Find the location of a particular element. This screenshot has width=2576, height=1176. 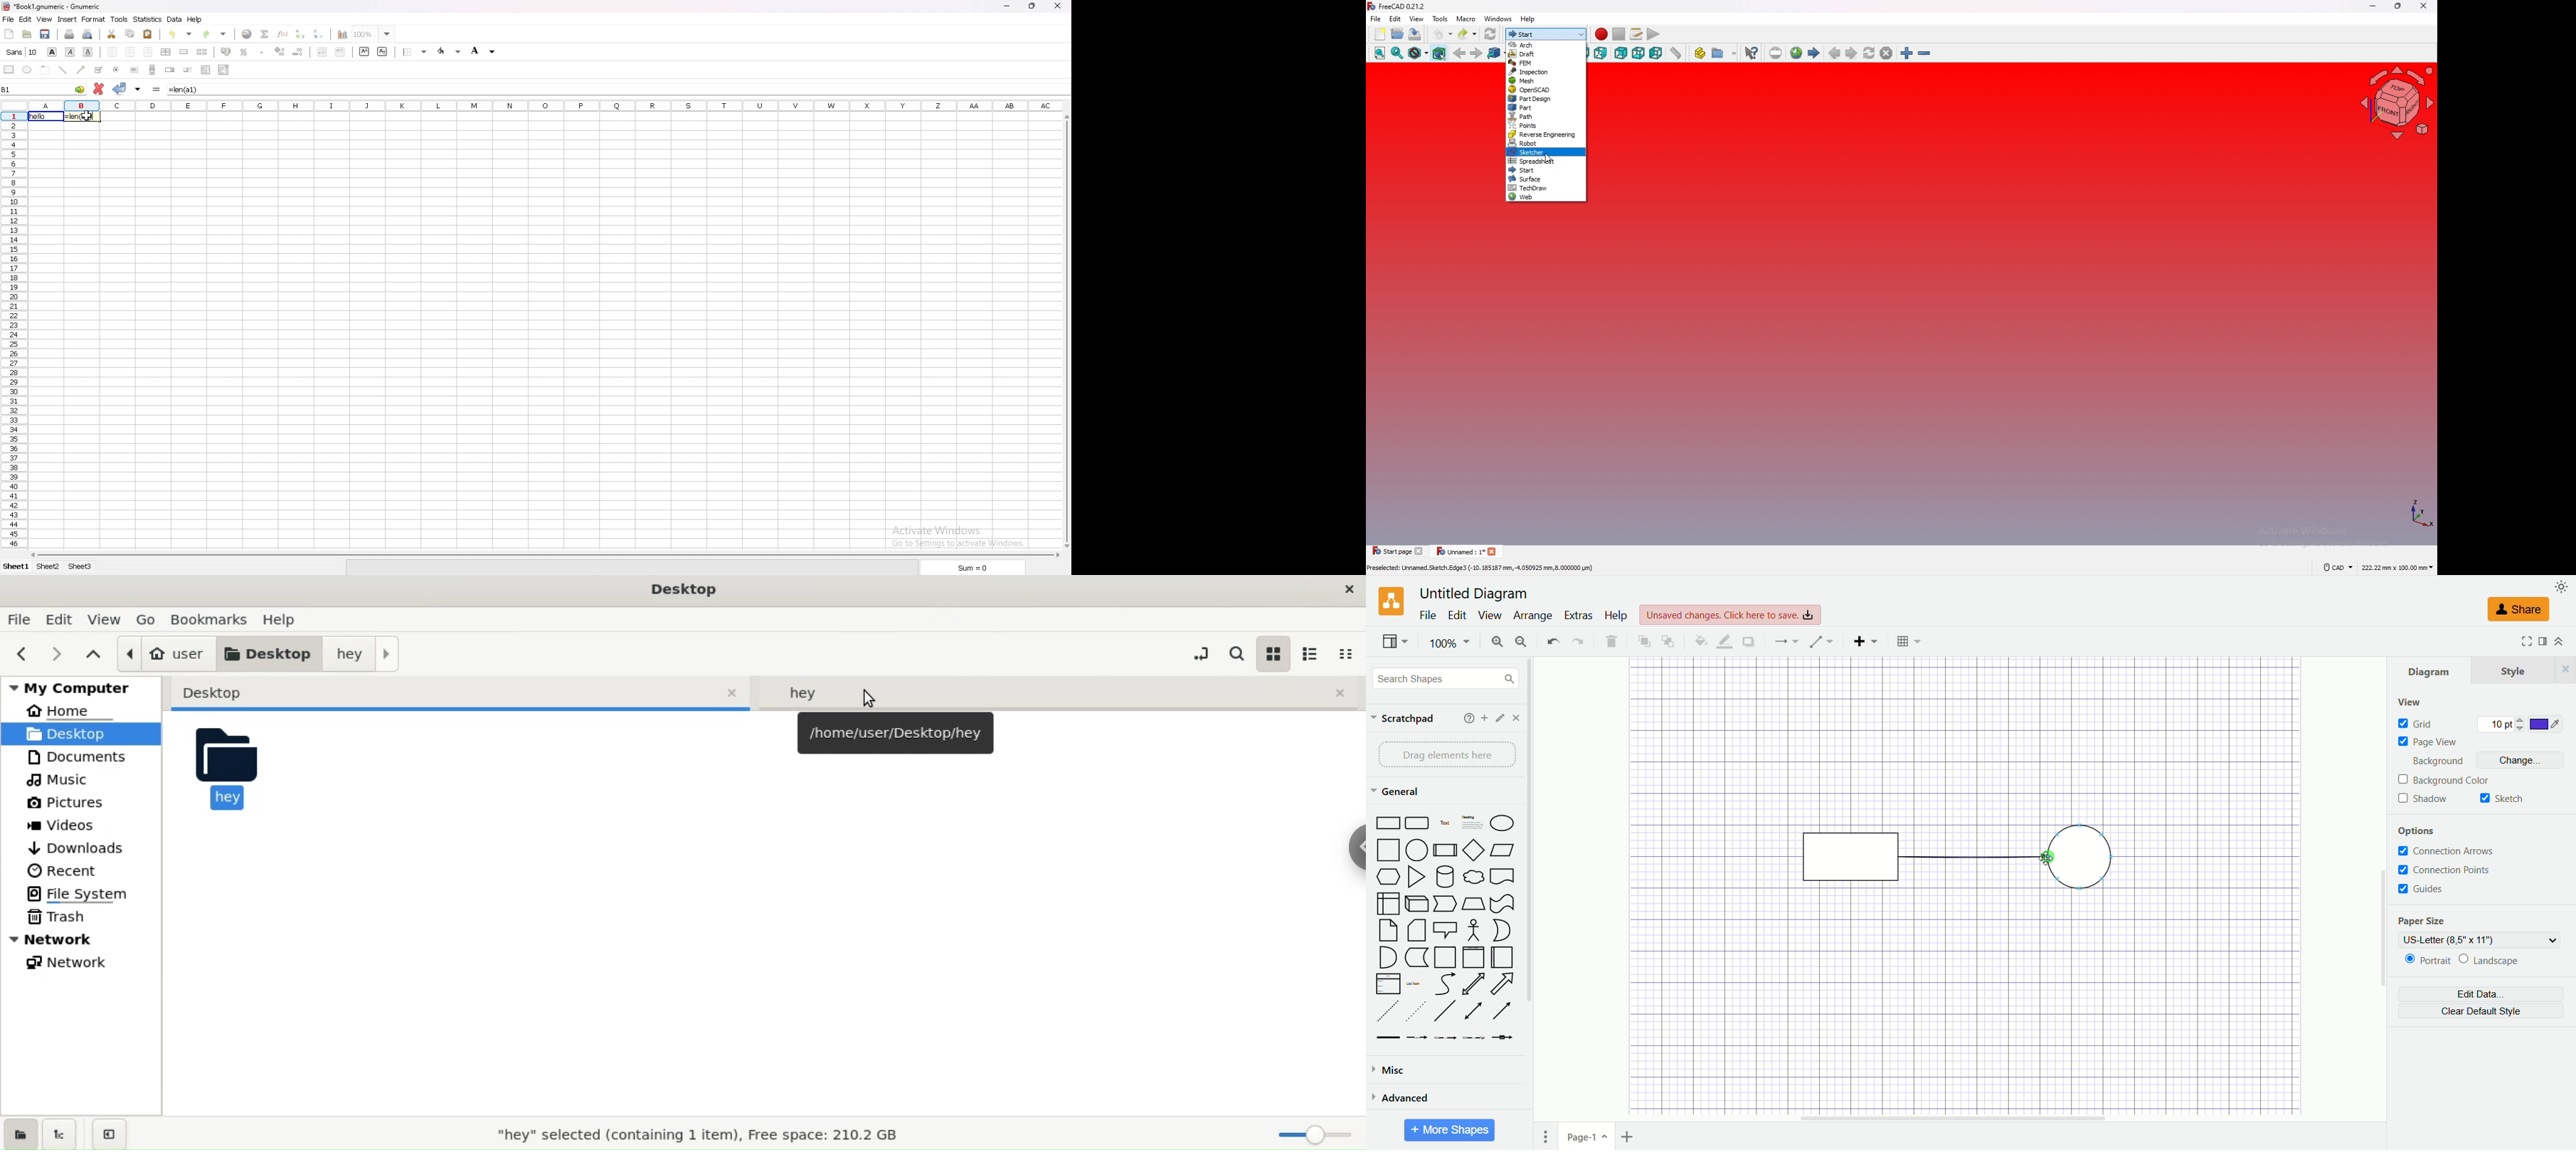

zoom is located at coordinates (374, 34).